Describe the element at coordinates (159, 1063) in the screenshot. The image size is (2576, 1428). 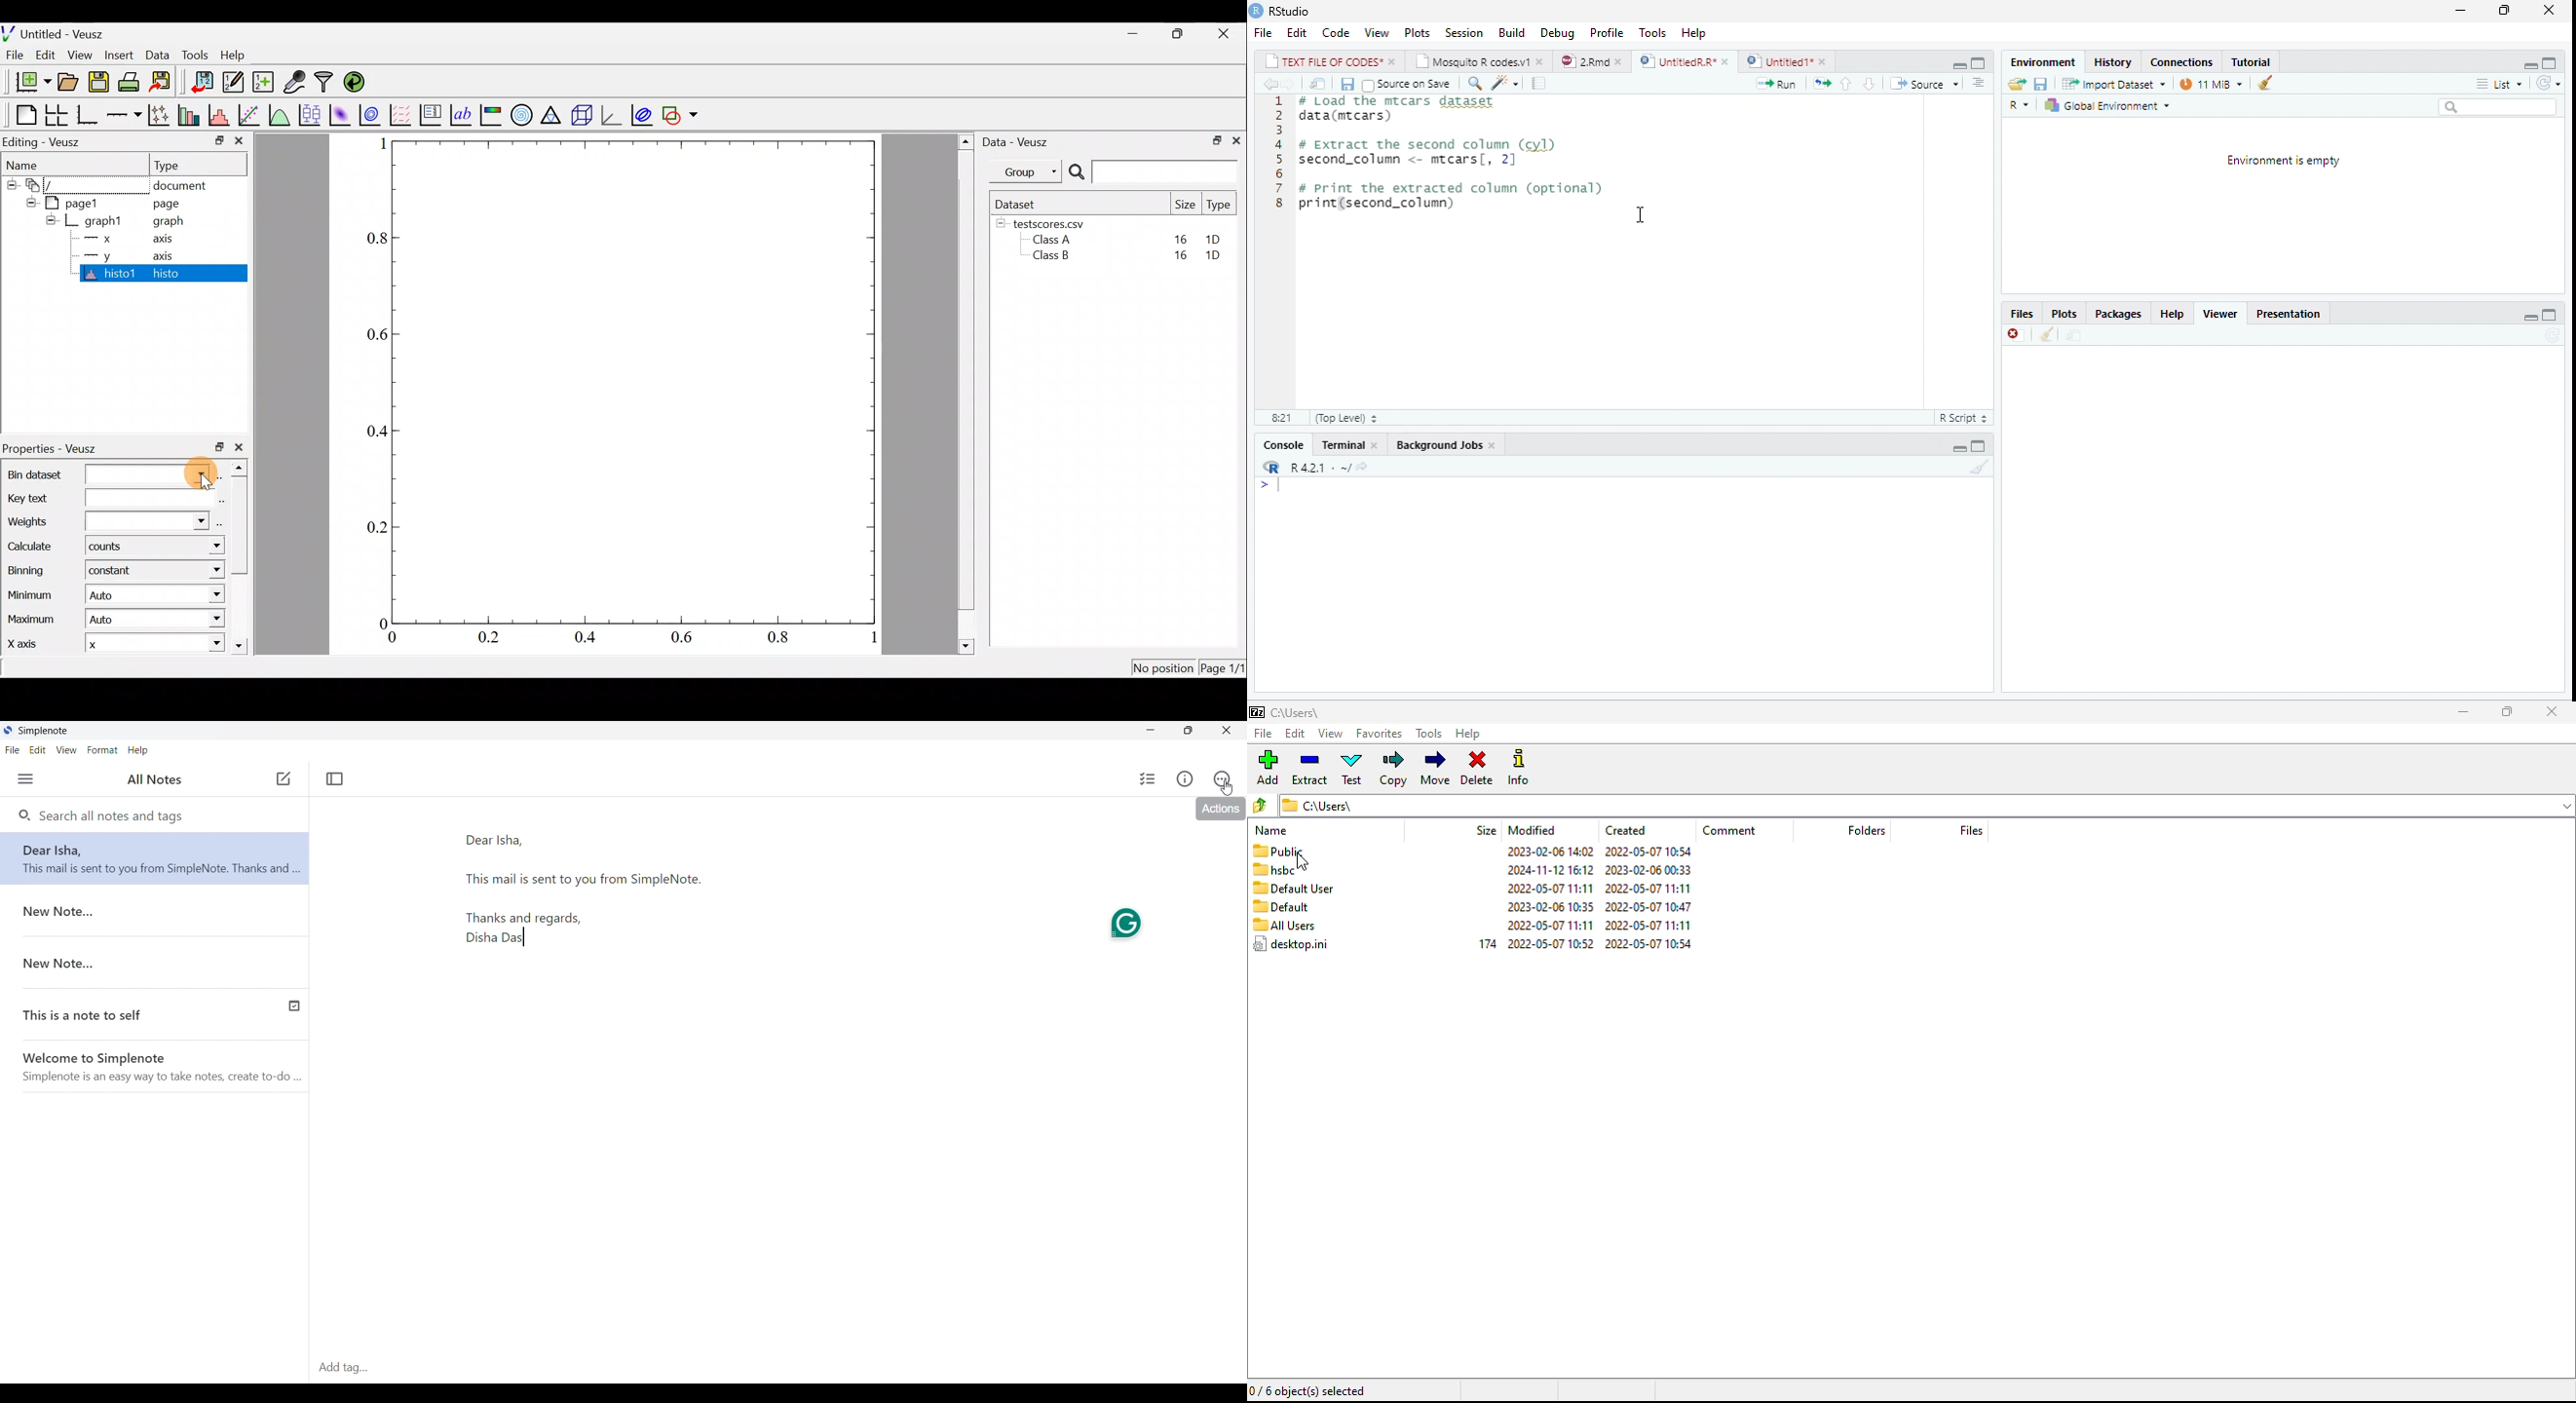
I see `Welcome to Simplenote` at that location.